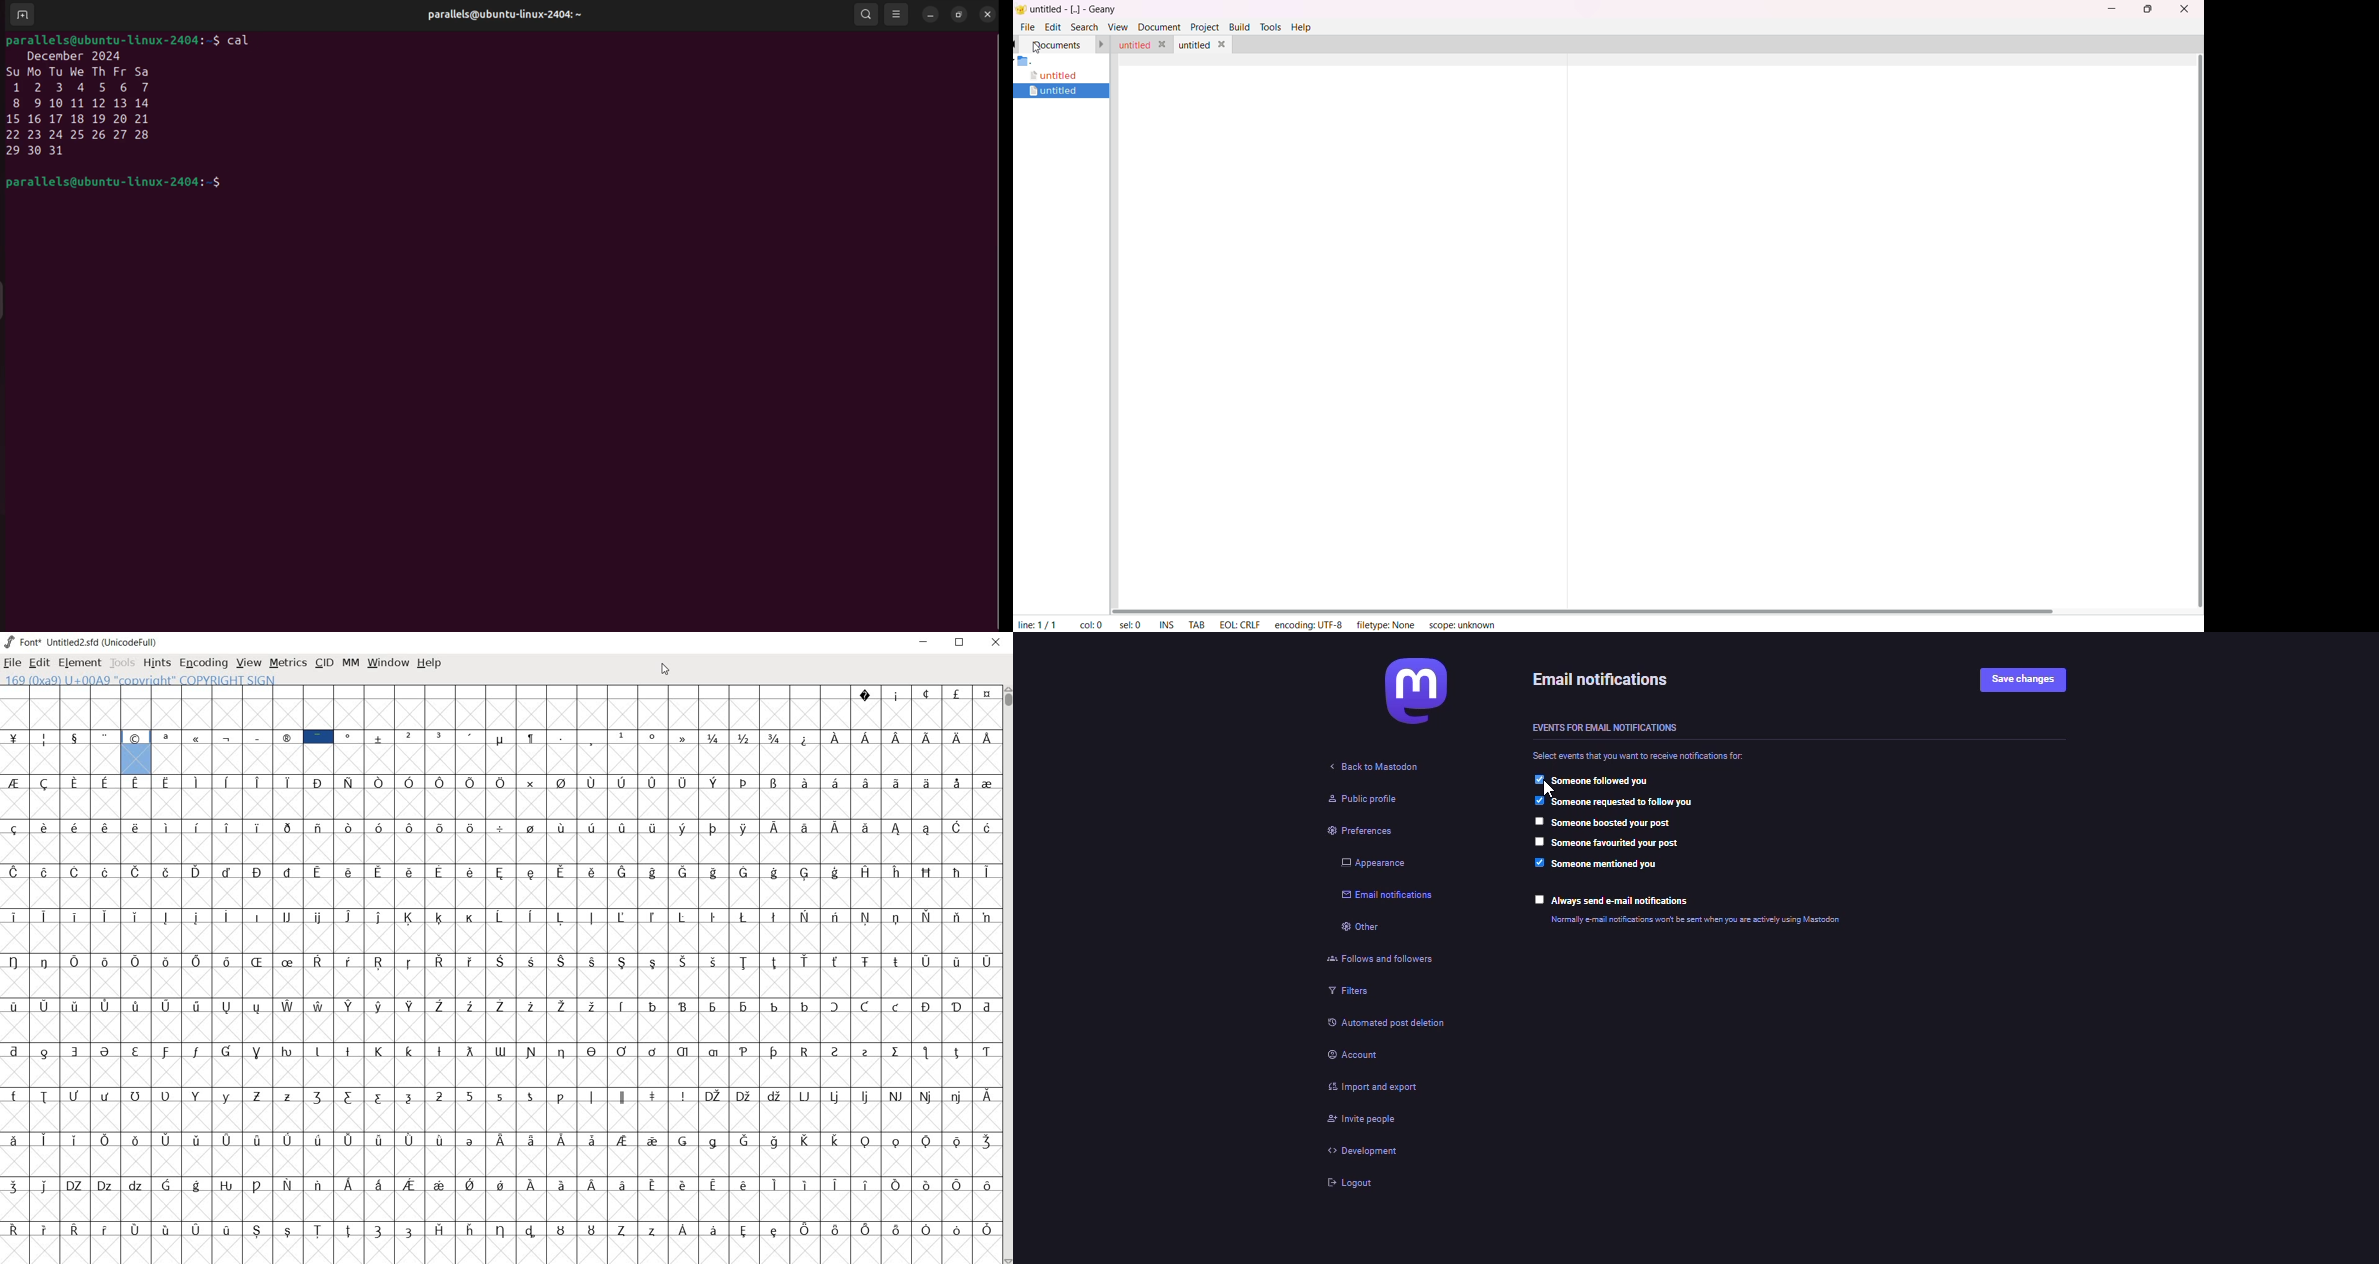  Describe the element at coordinates (1613, 823) in the screenshot. I see `someone boosted your profile` at that location.